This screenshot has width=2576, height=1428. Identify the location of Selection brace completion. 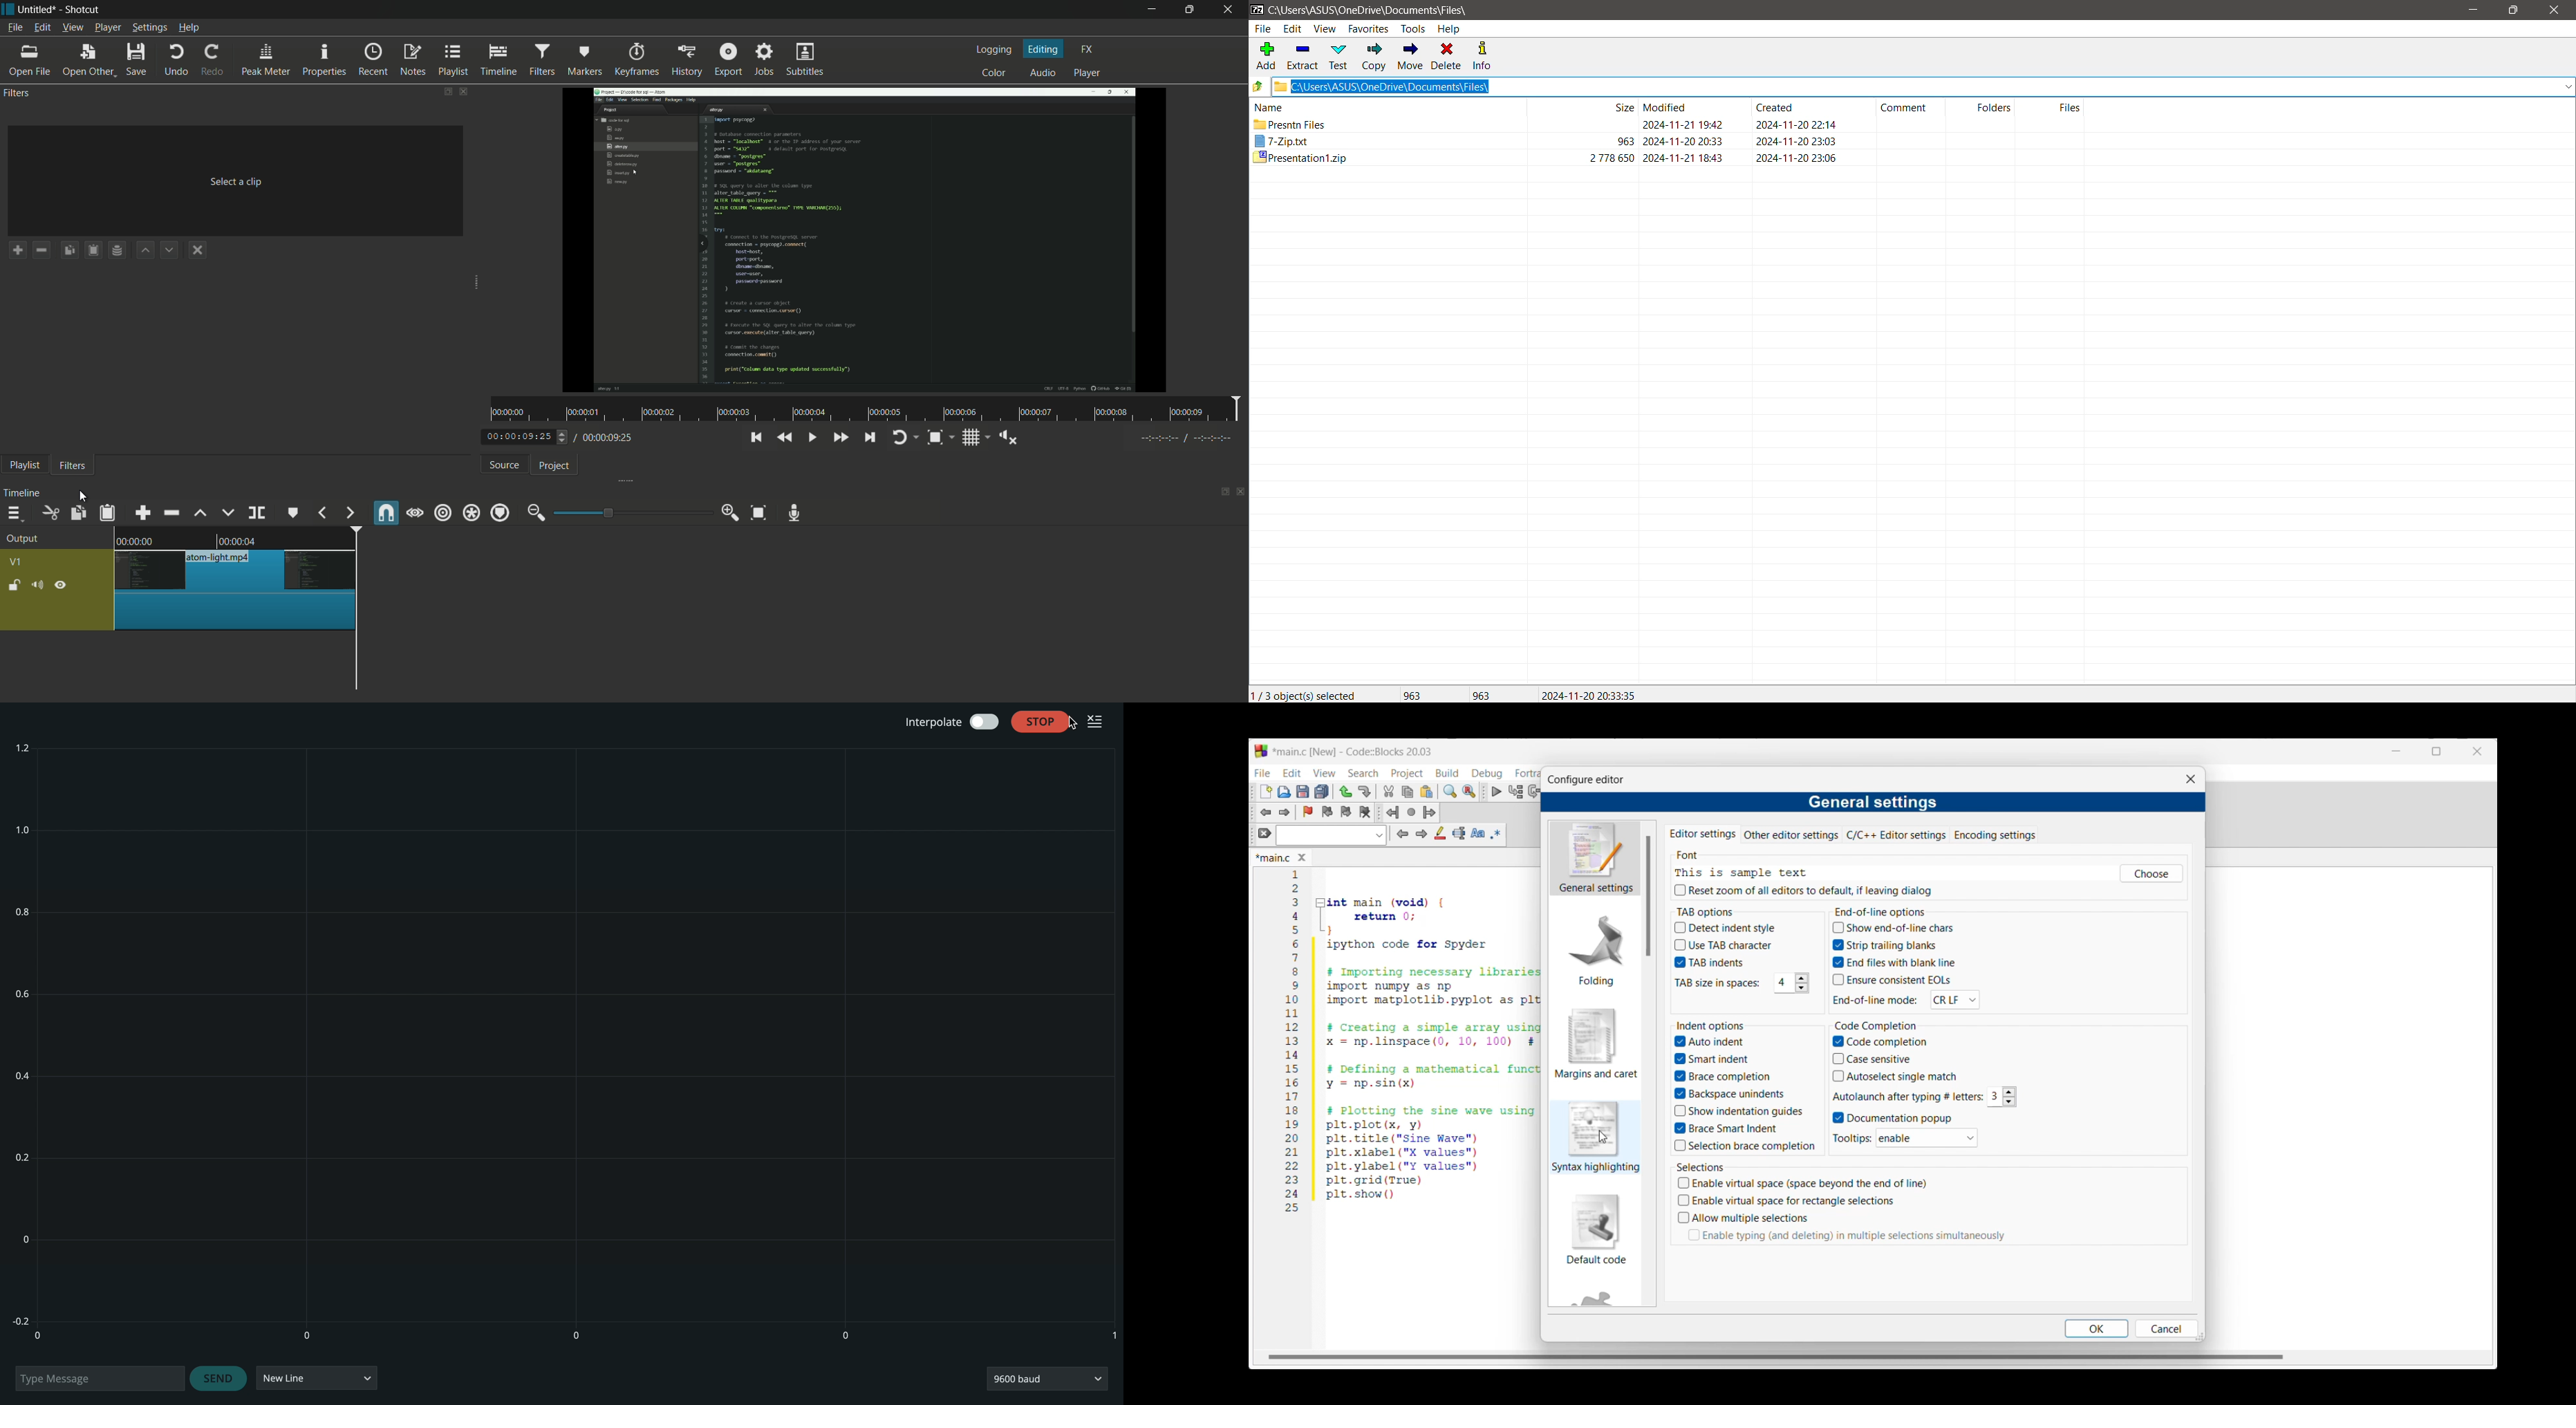
(1750, 1147).